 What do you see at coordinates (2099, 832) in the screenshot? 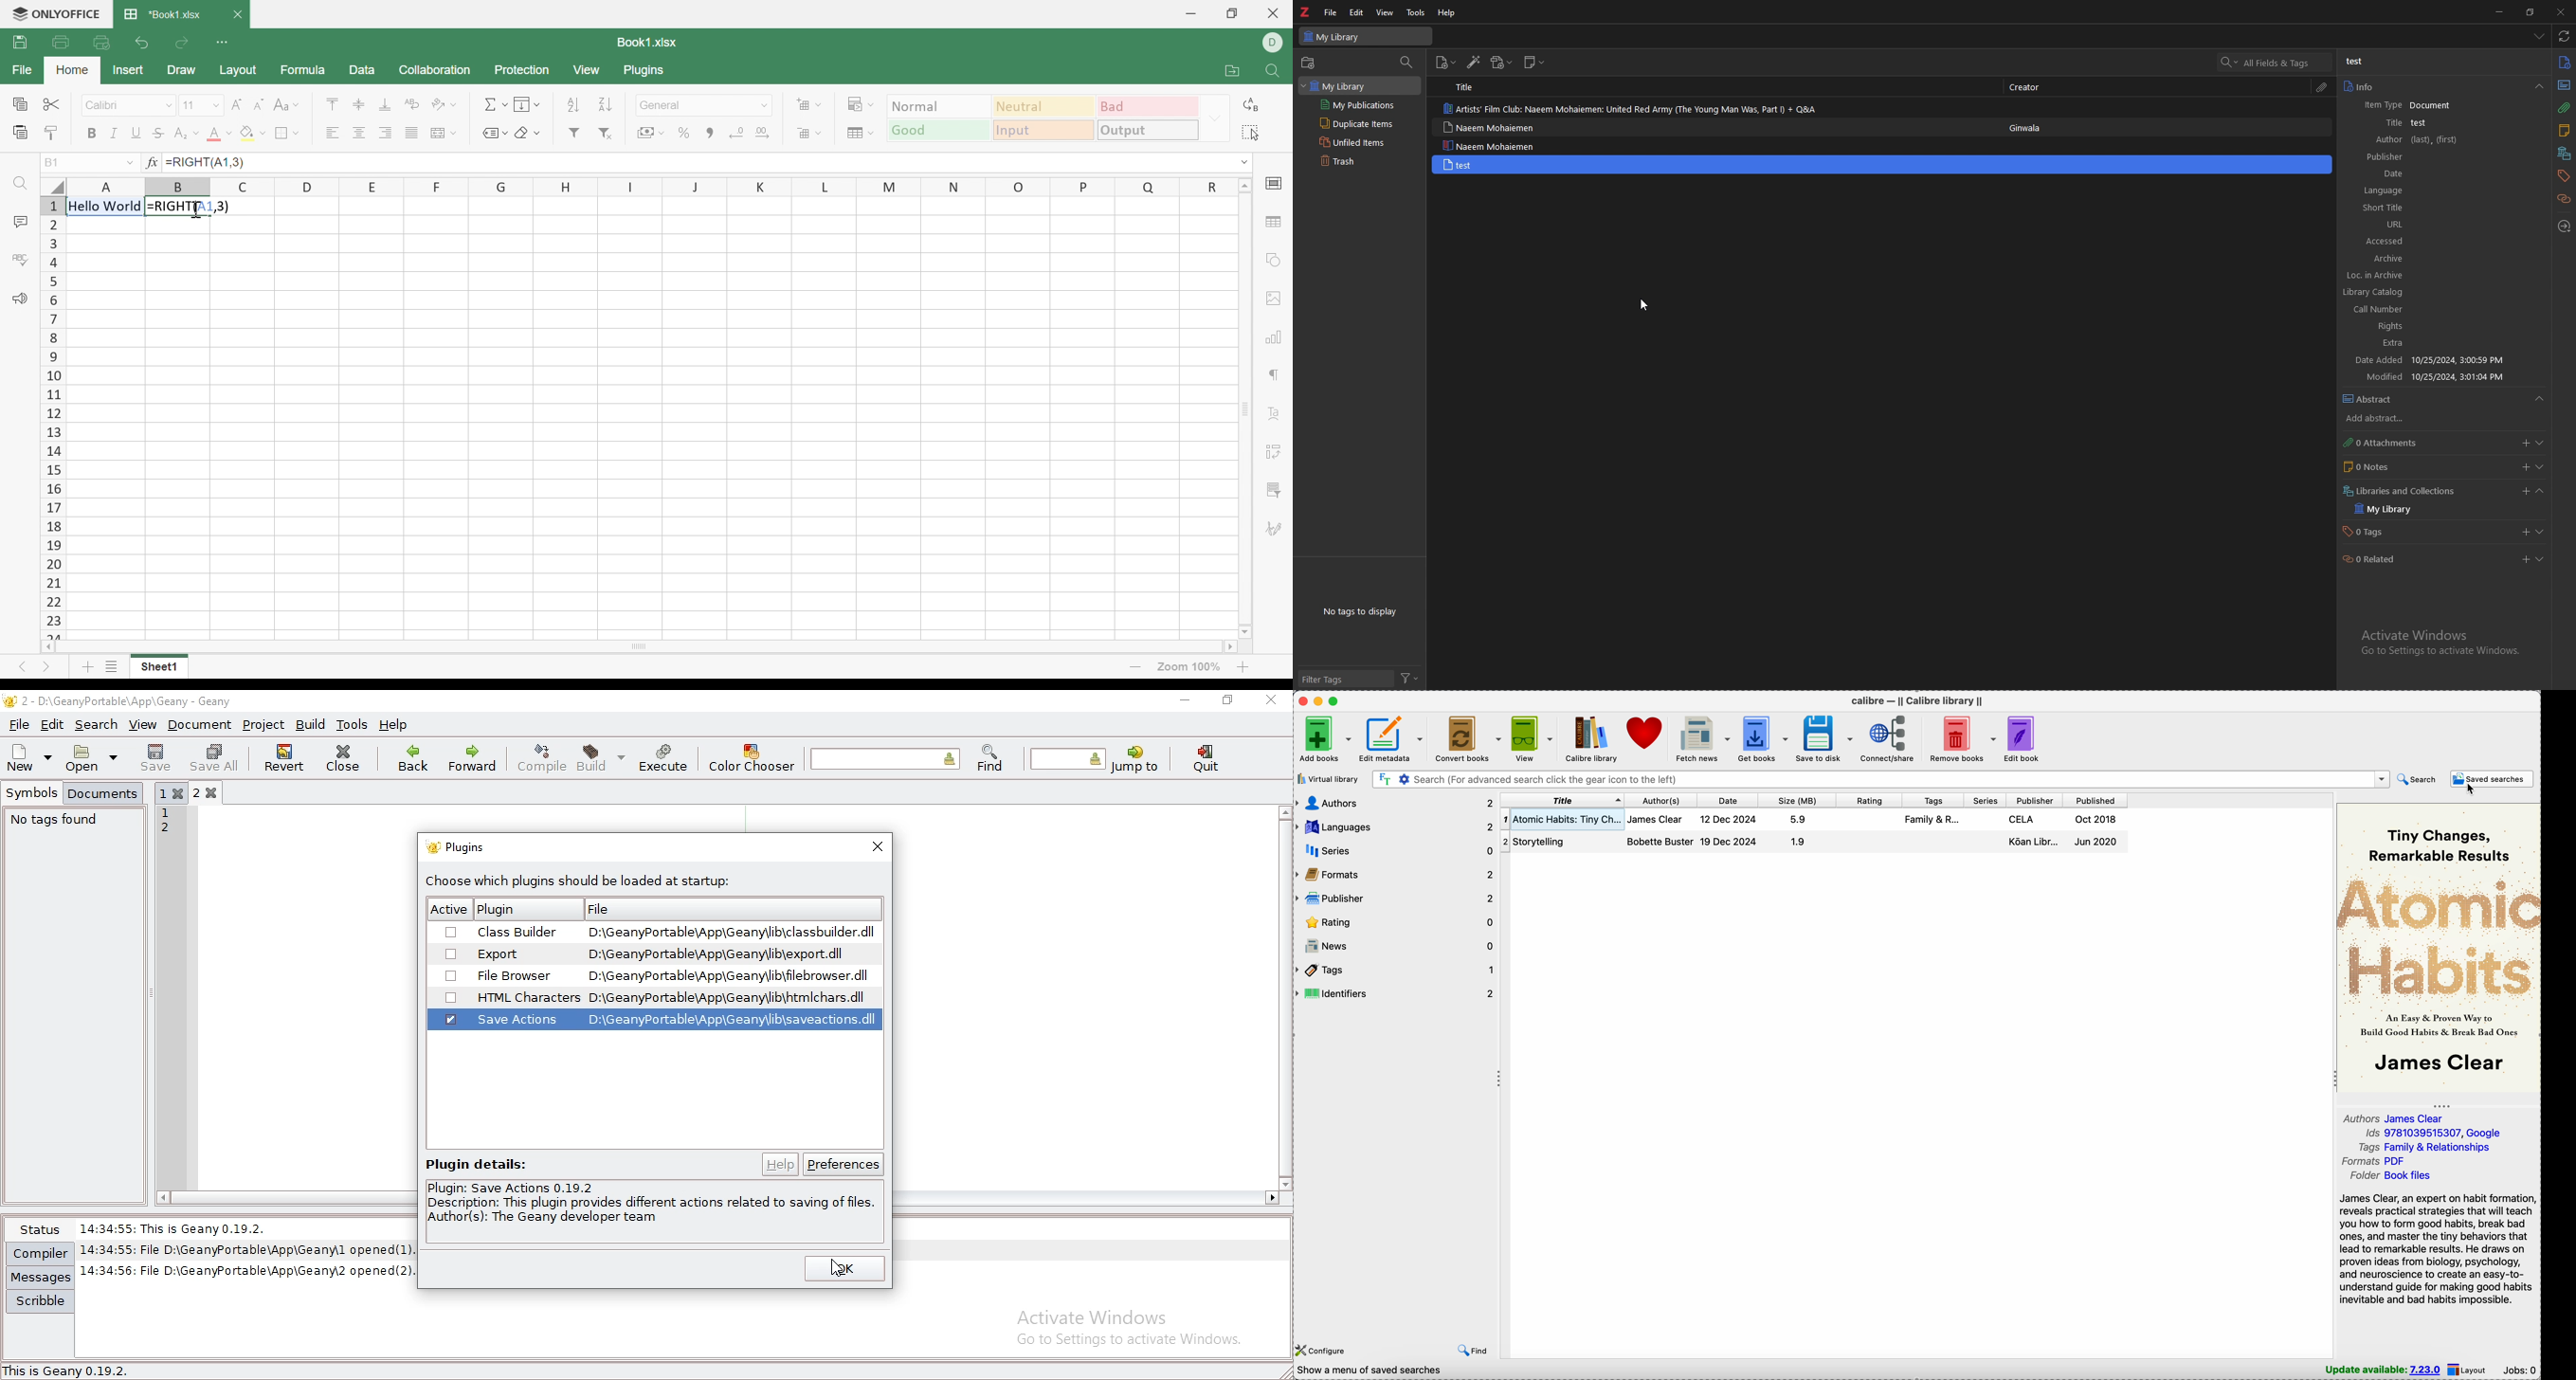
I see `published date` at bounding box center [2099, 832].